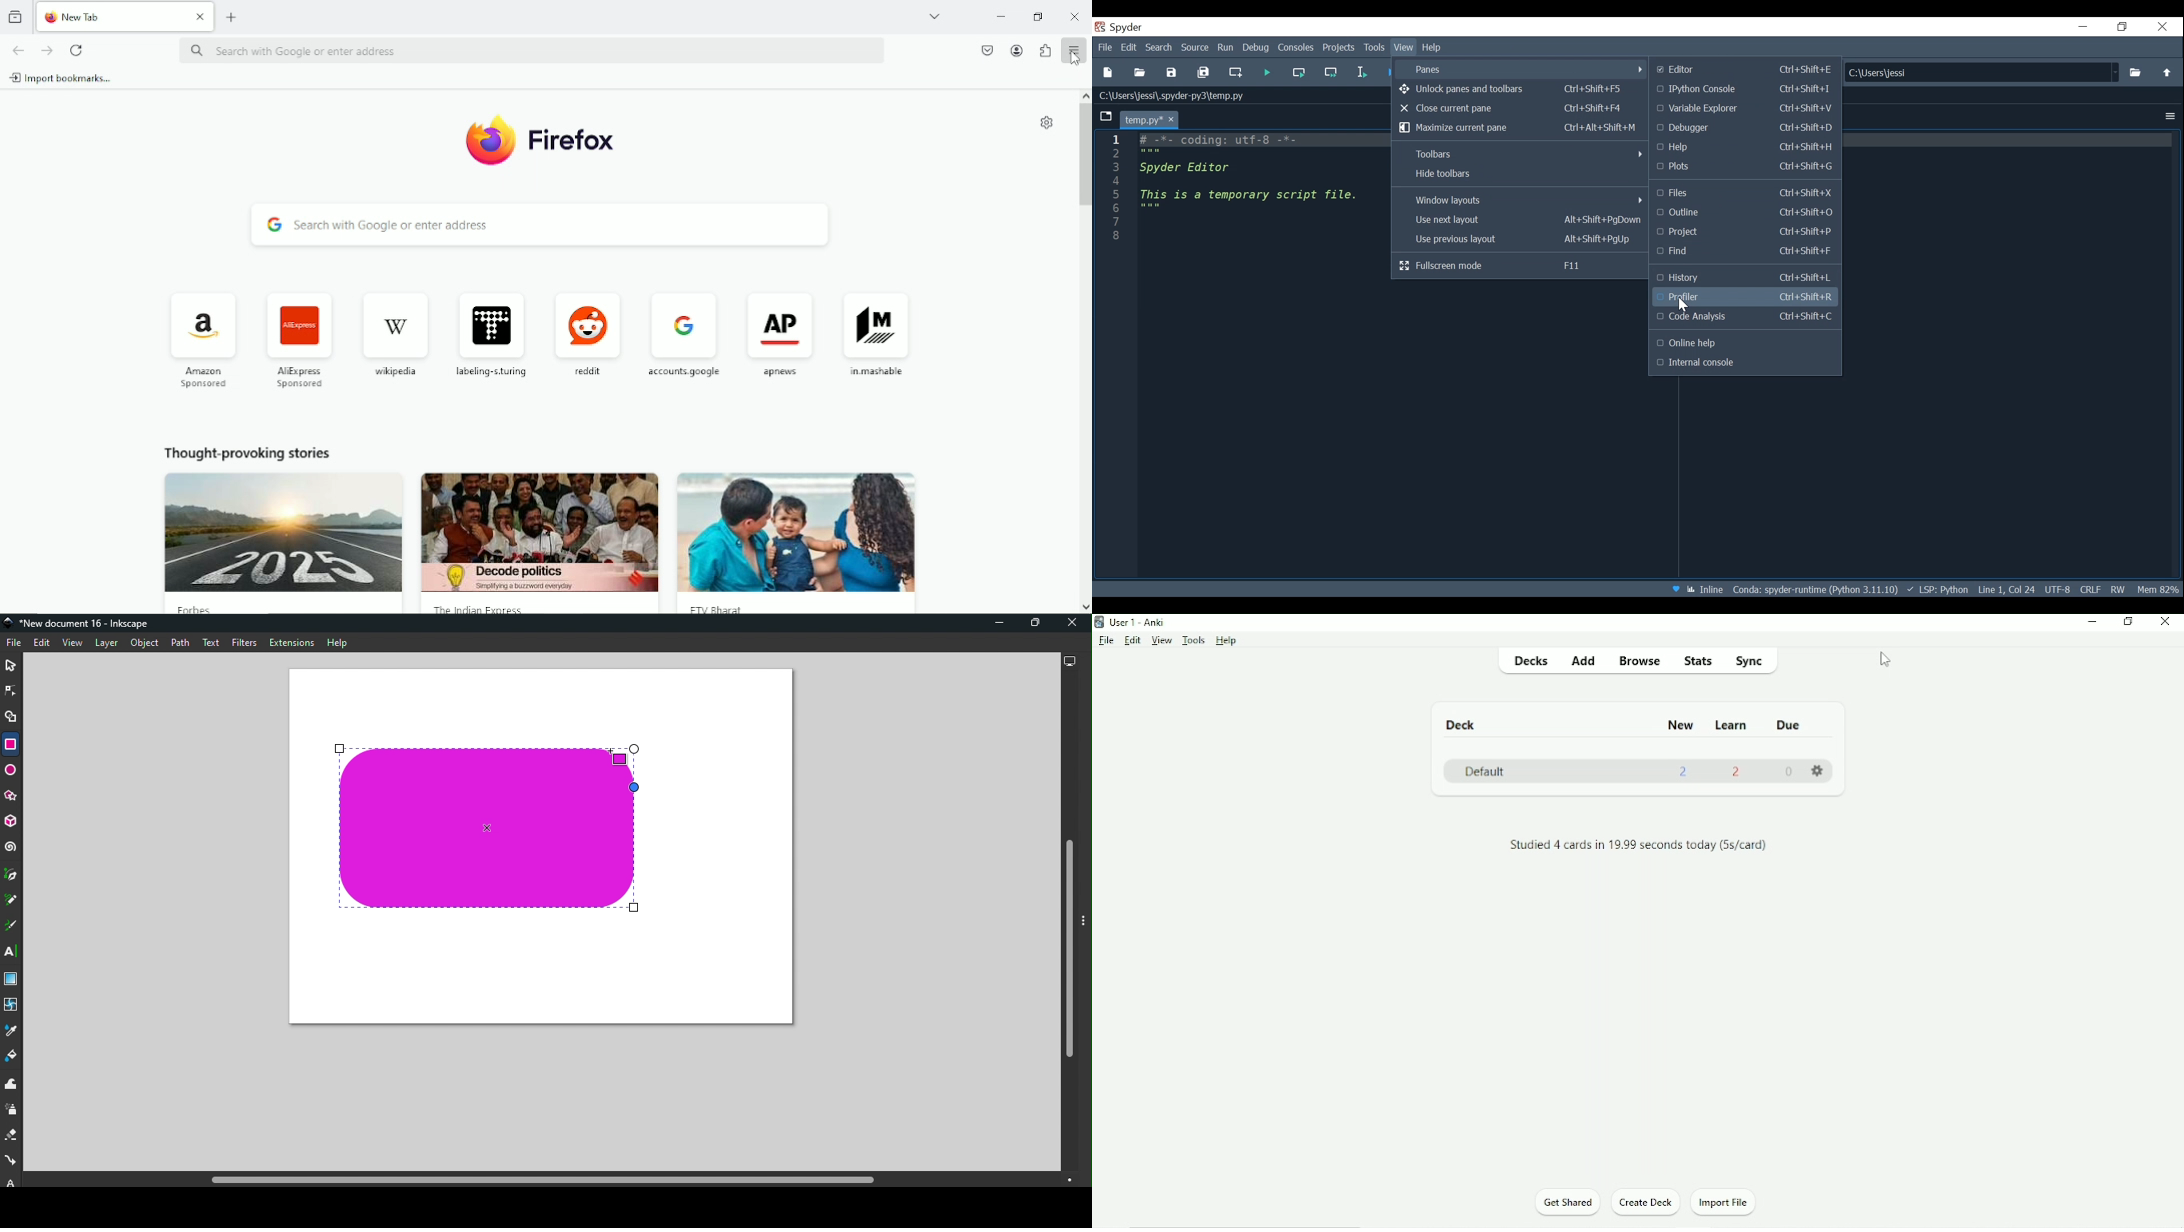  I want to click on Close, so click(2162, 26).